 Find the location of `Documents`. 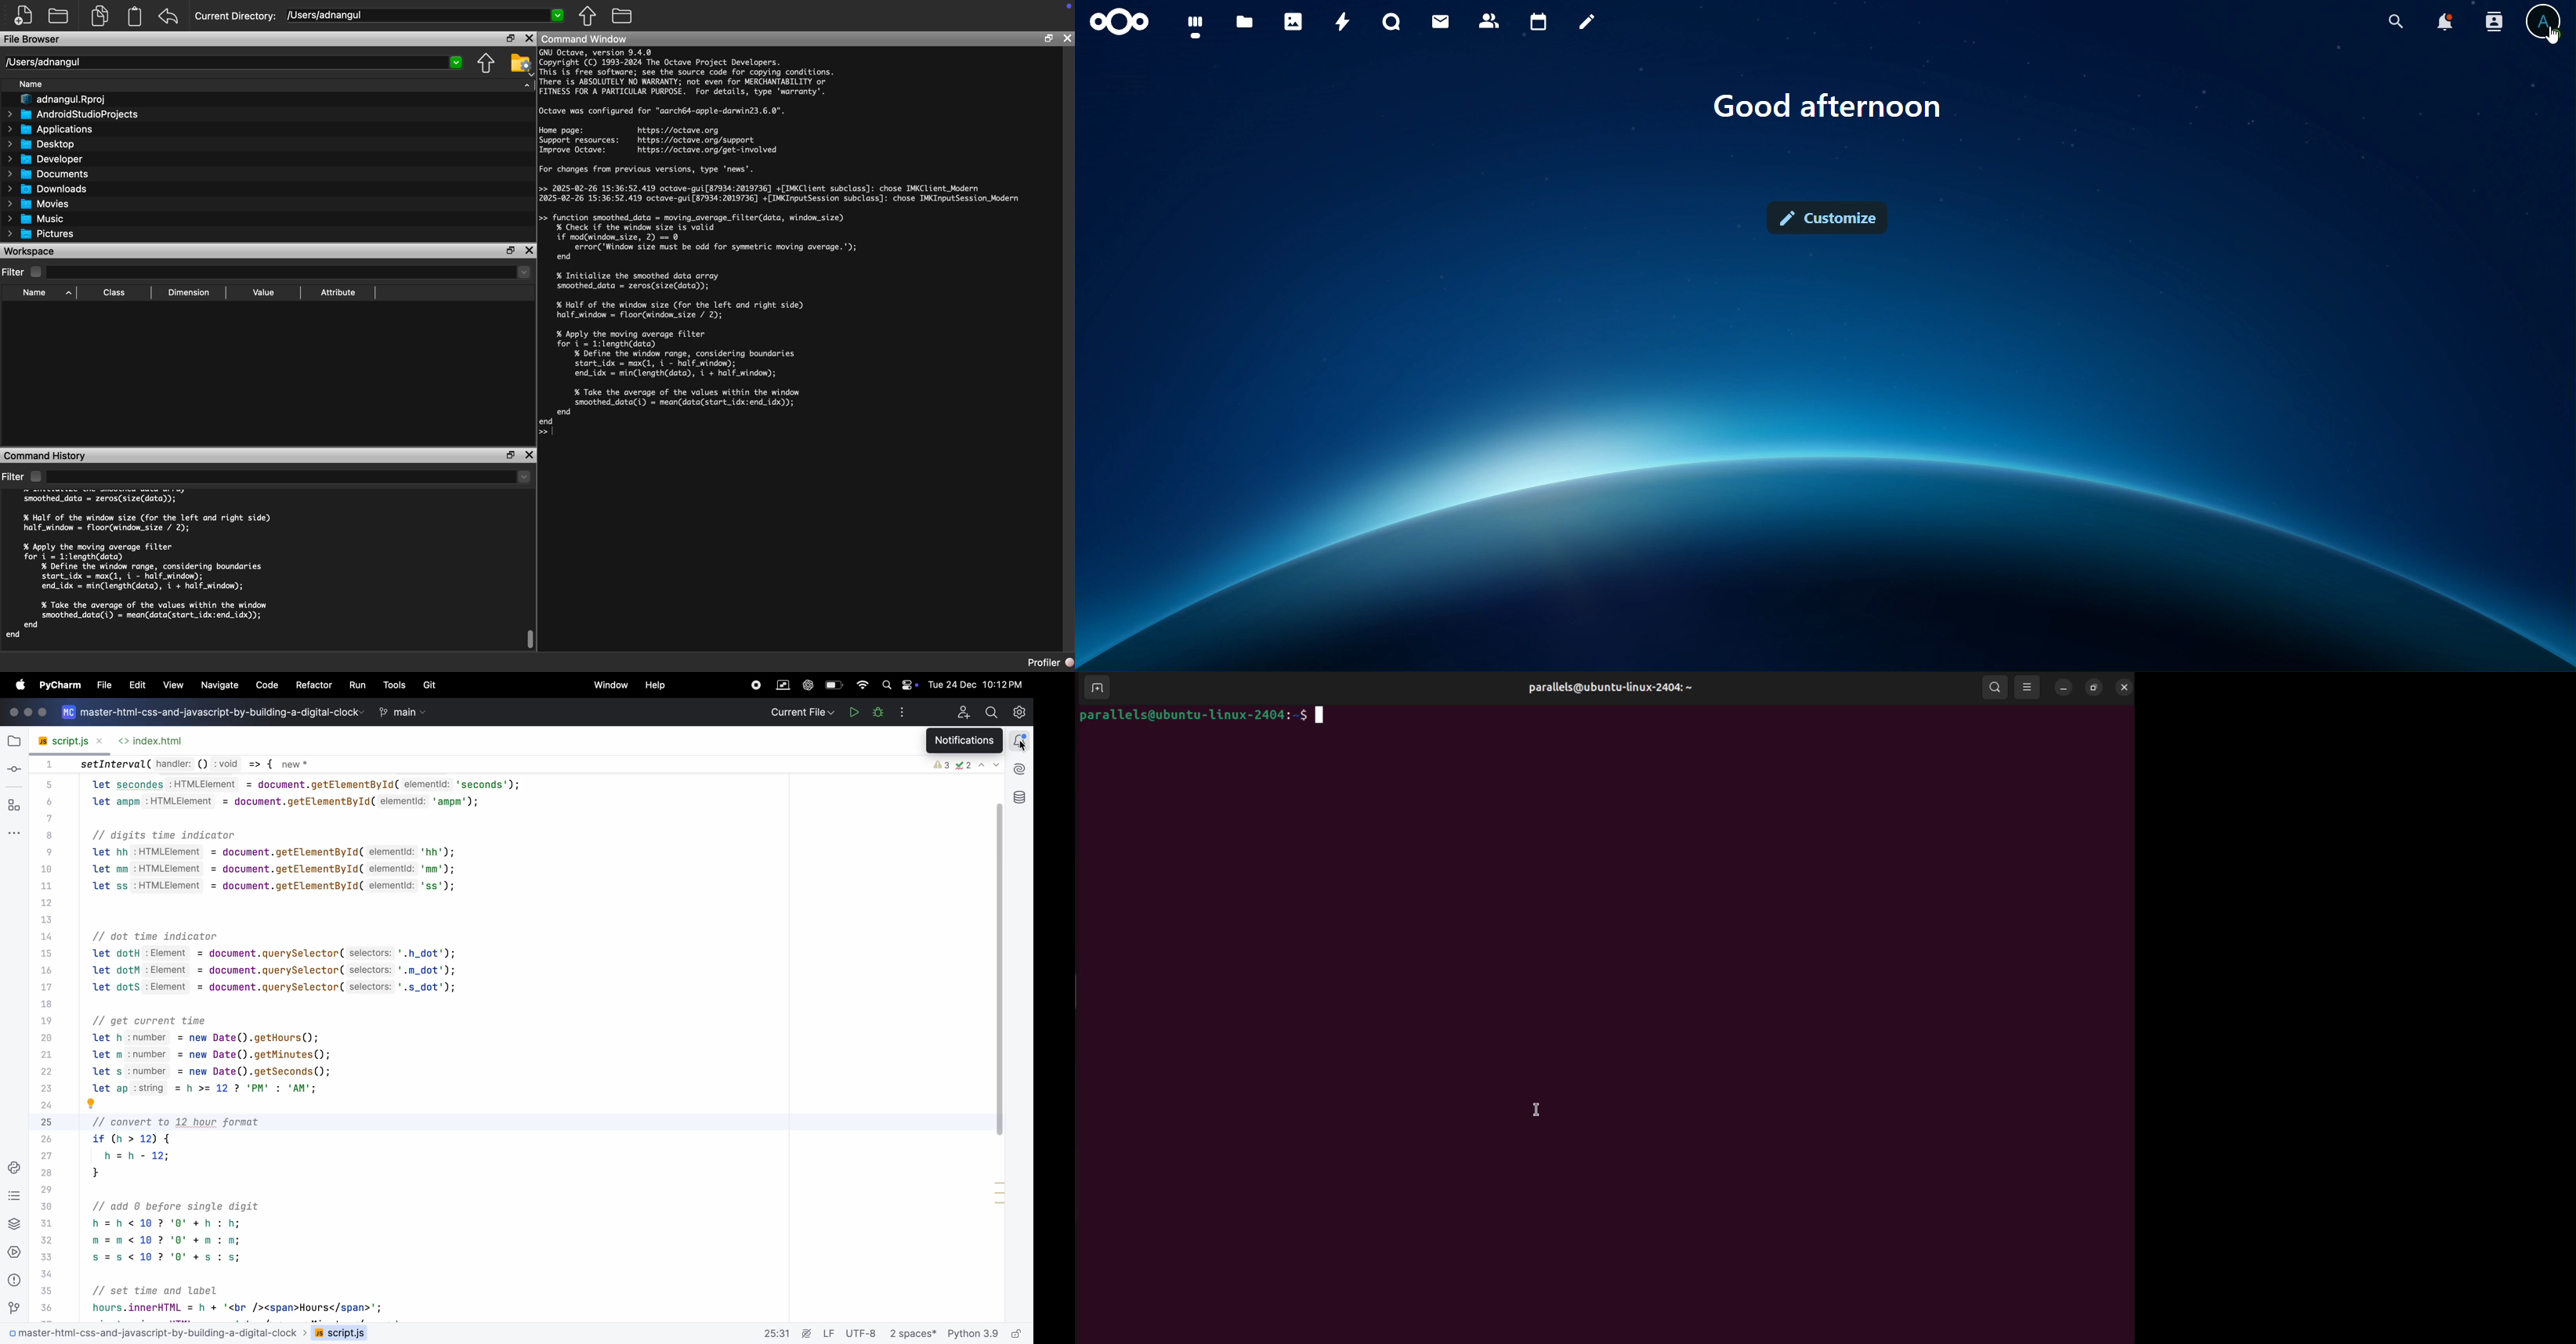

Documents is located at coordinates (50, 175).